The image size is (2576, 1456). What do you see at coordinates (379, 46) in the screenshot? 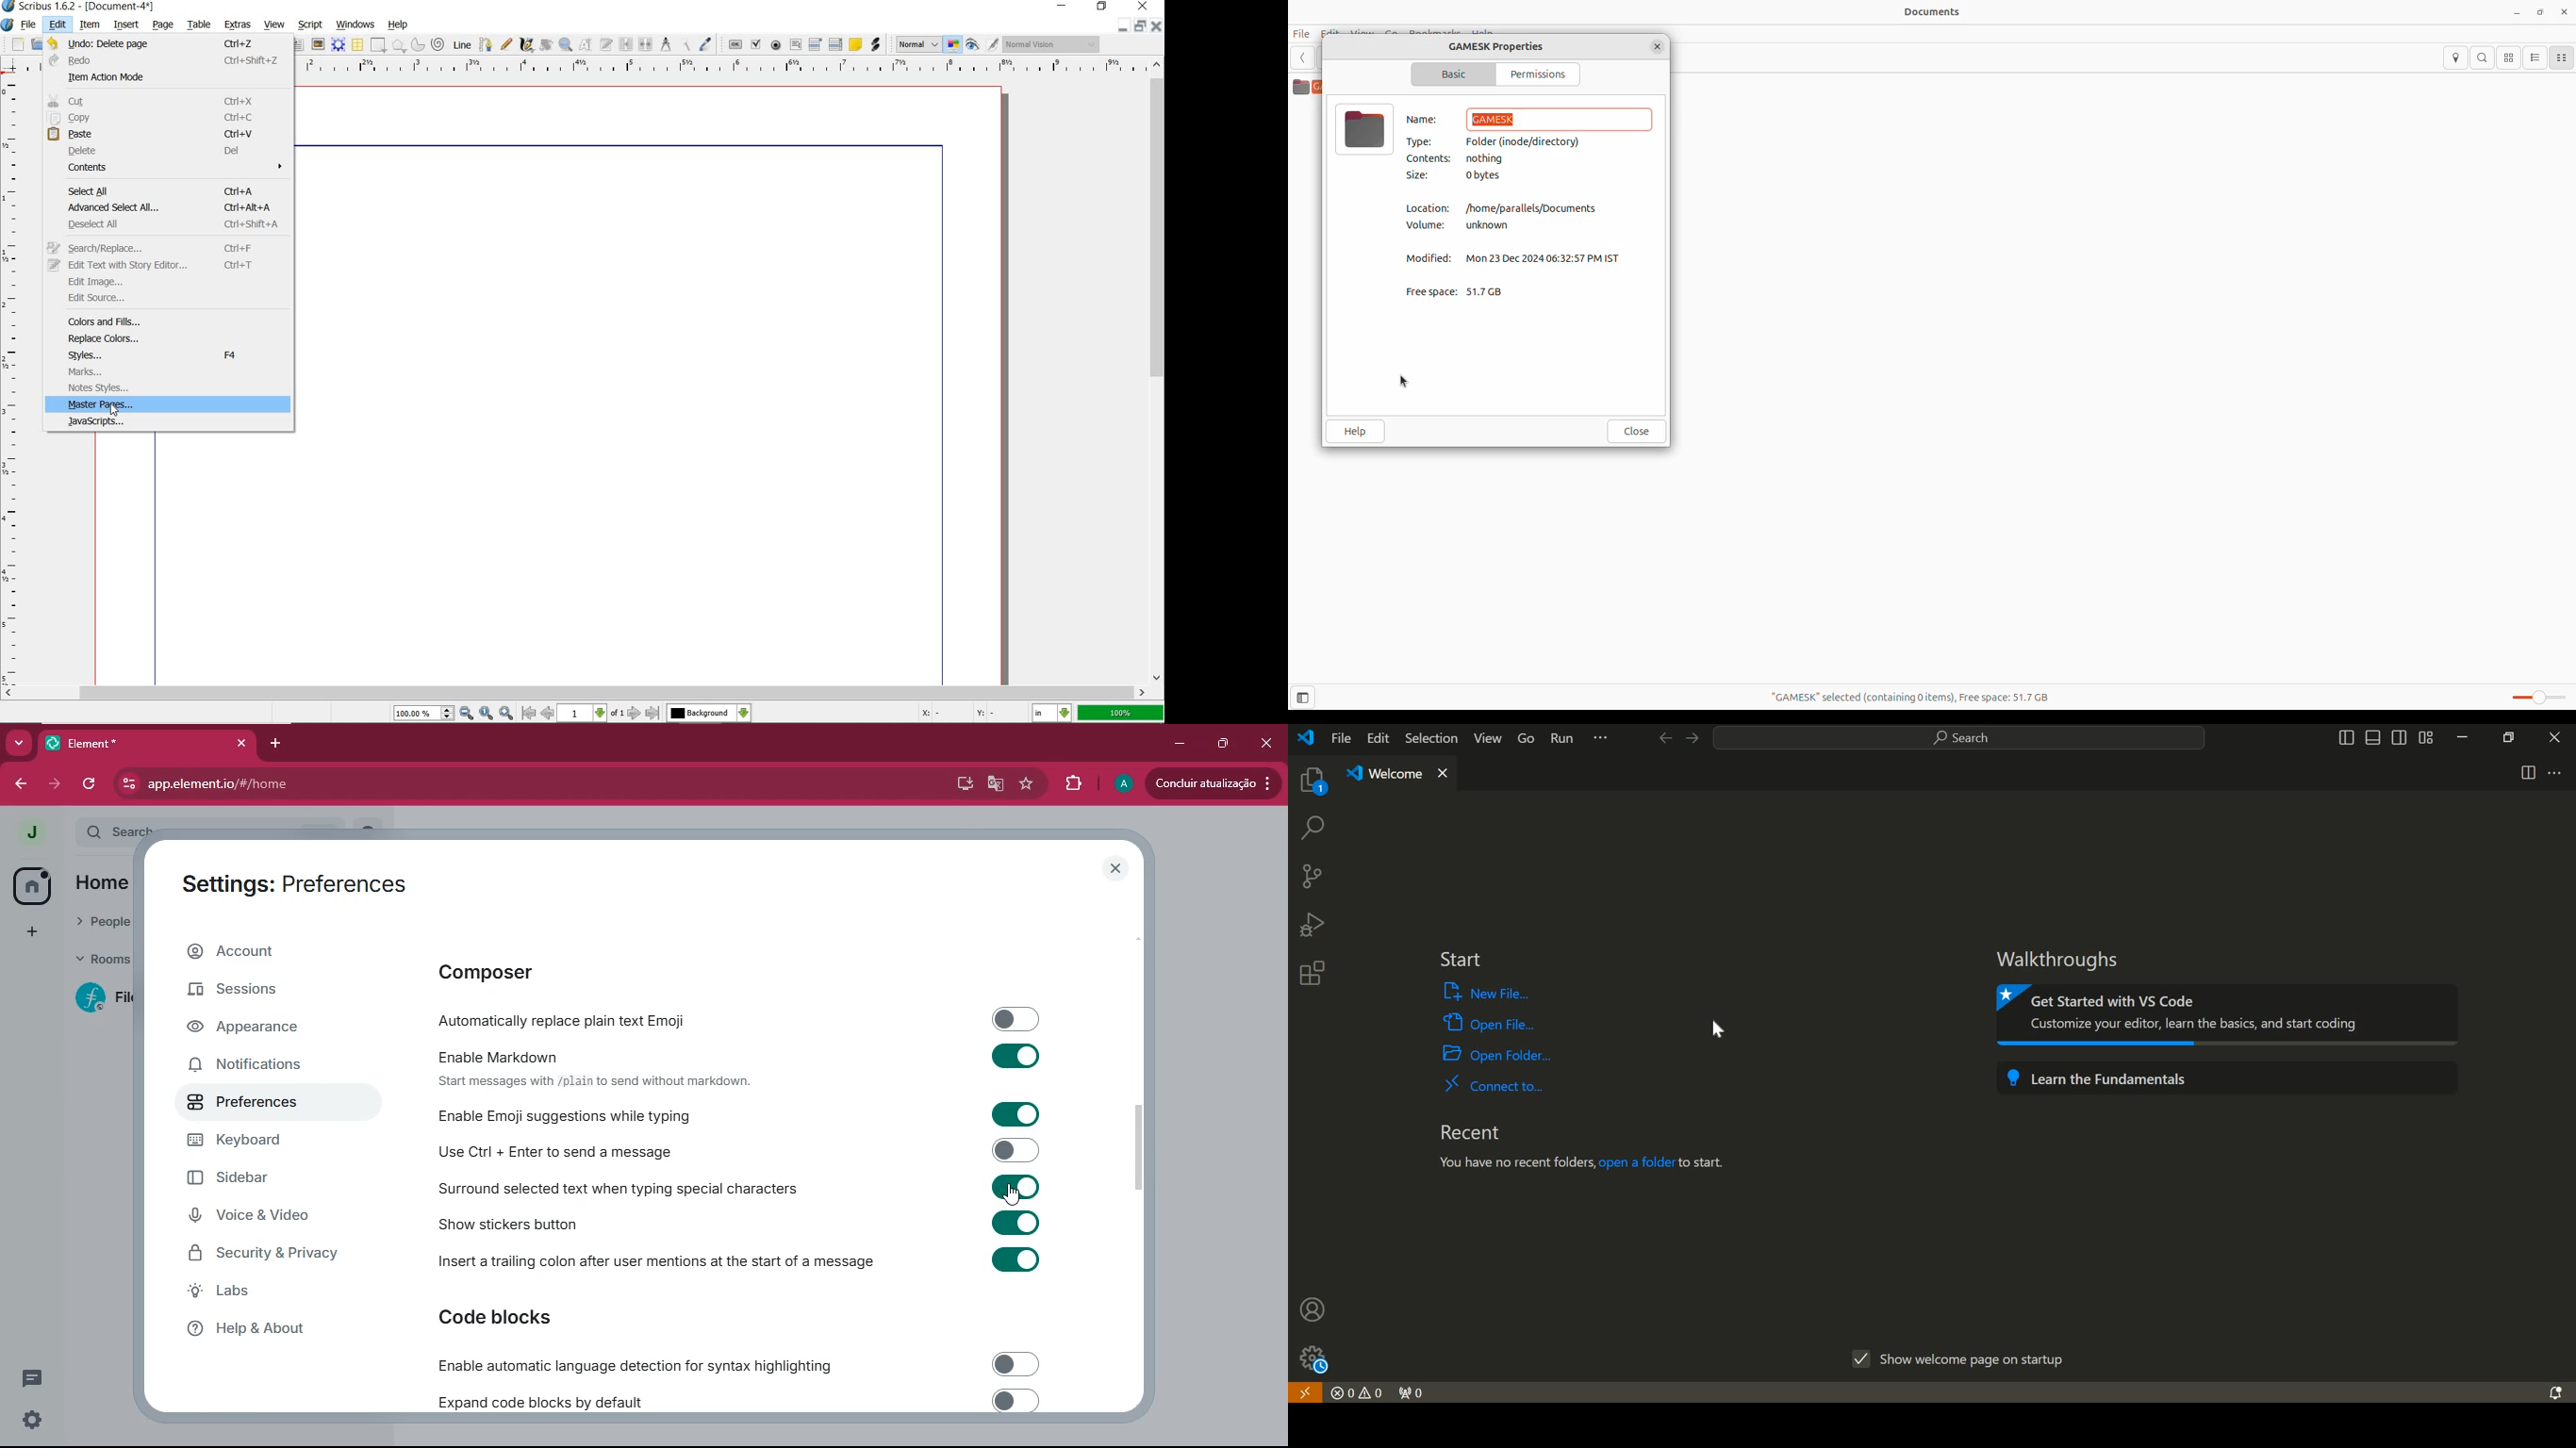
I see `shape` at bounding box center [379, 46].